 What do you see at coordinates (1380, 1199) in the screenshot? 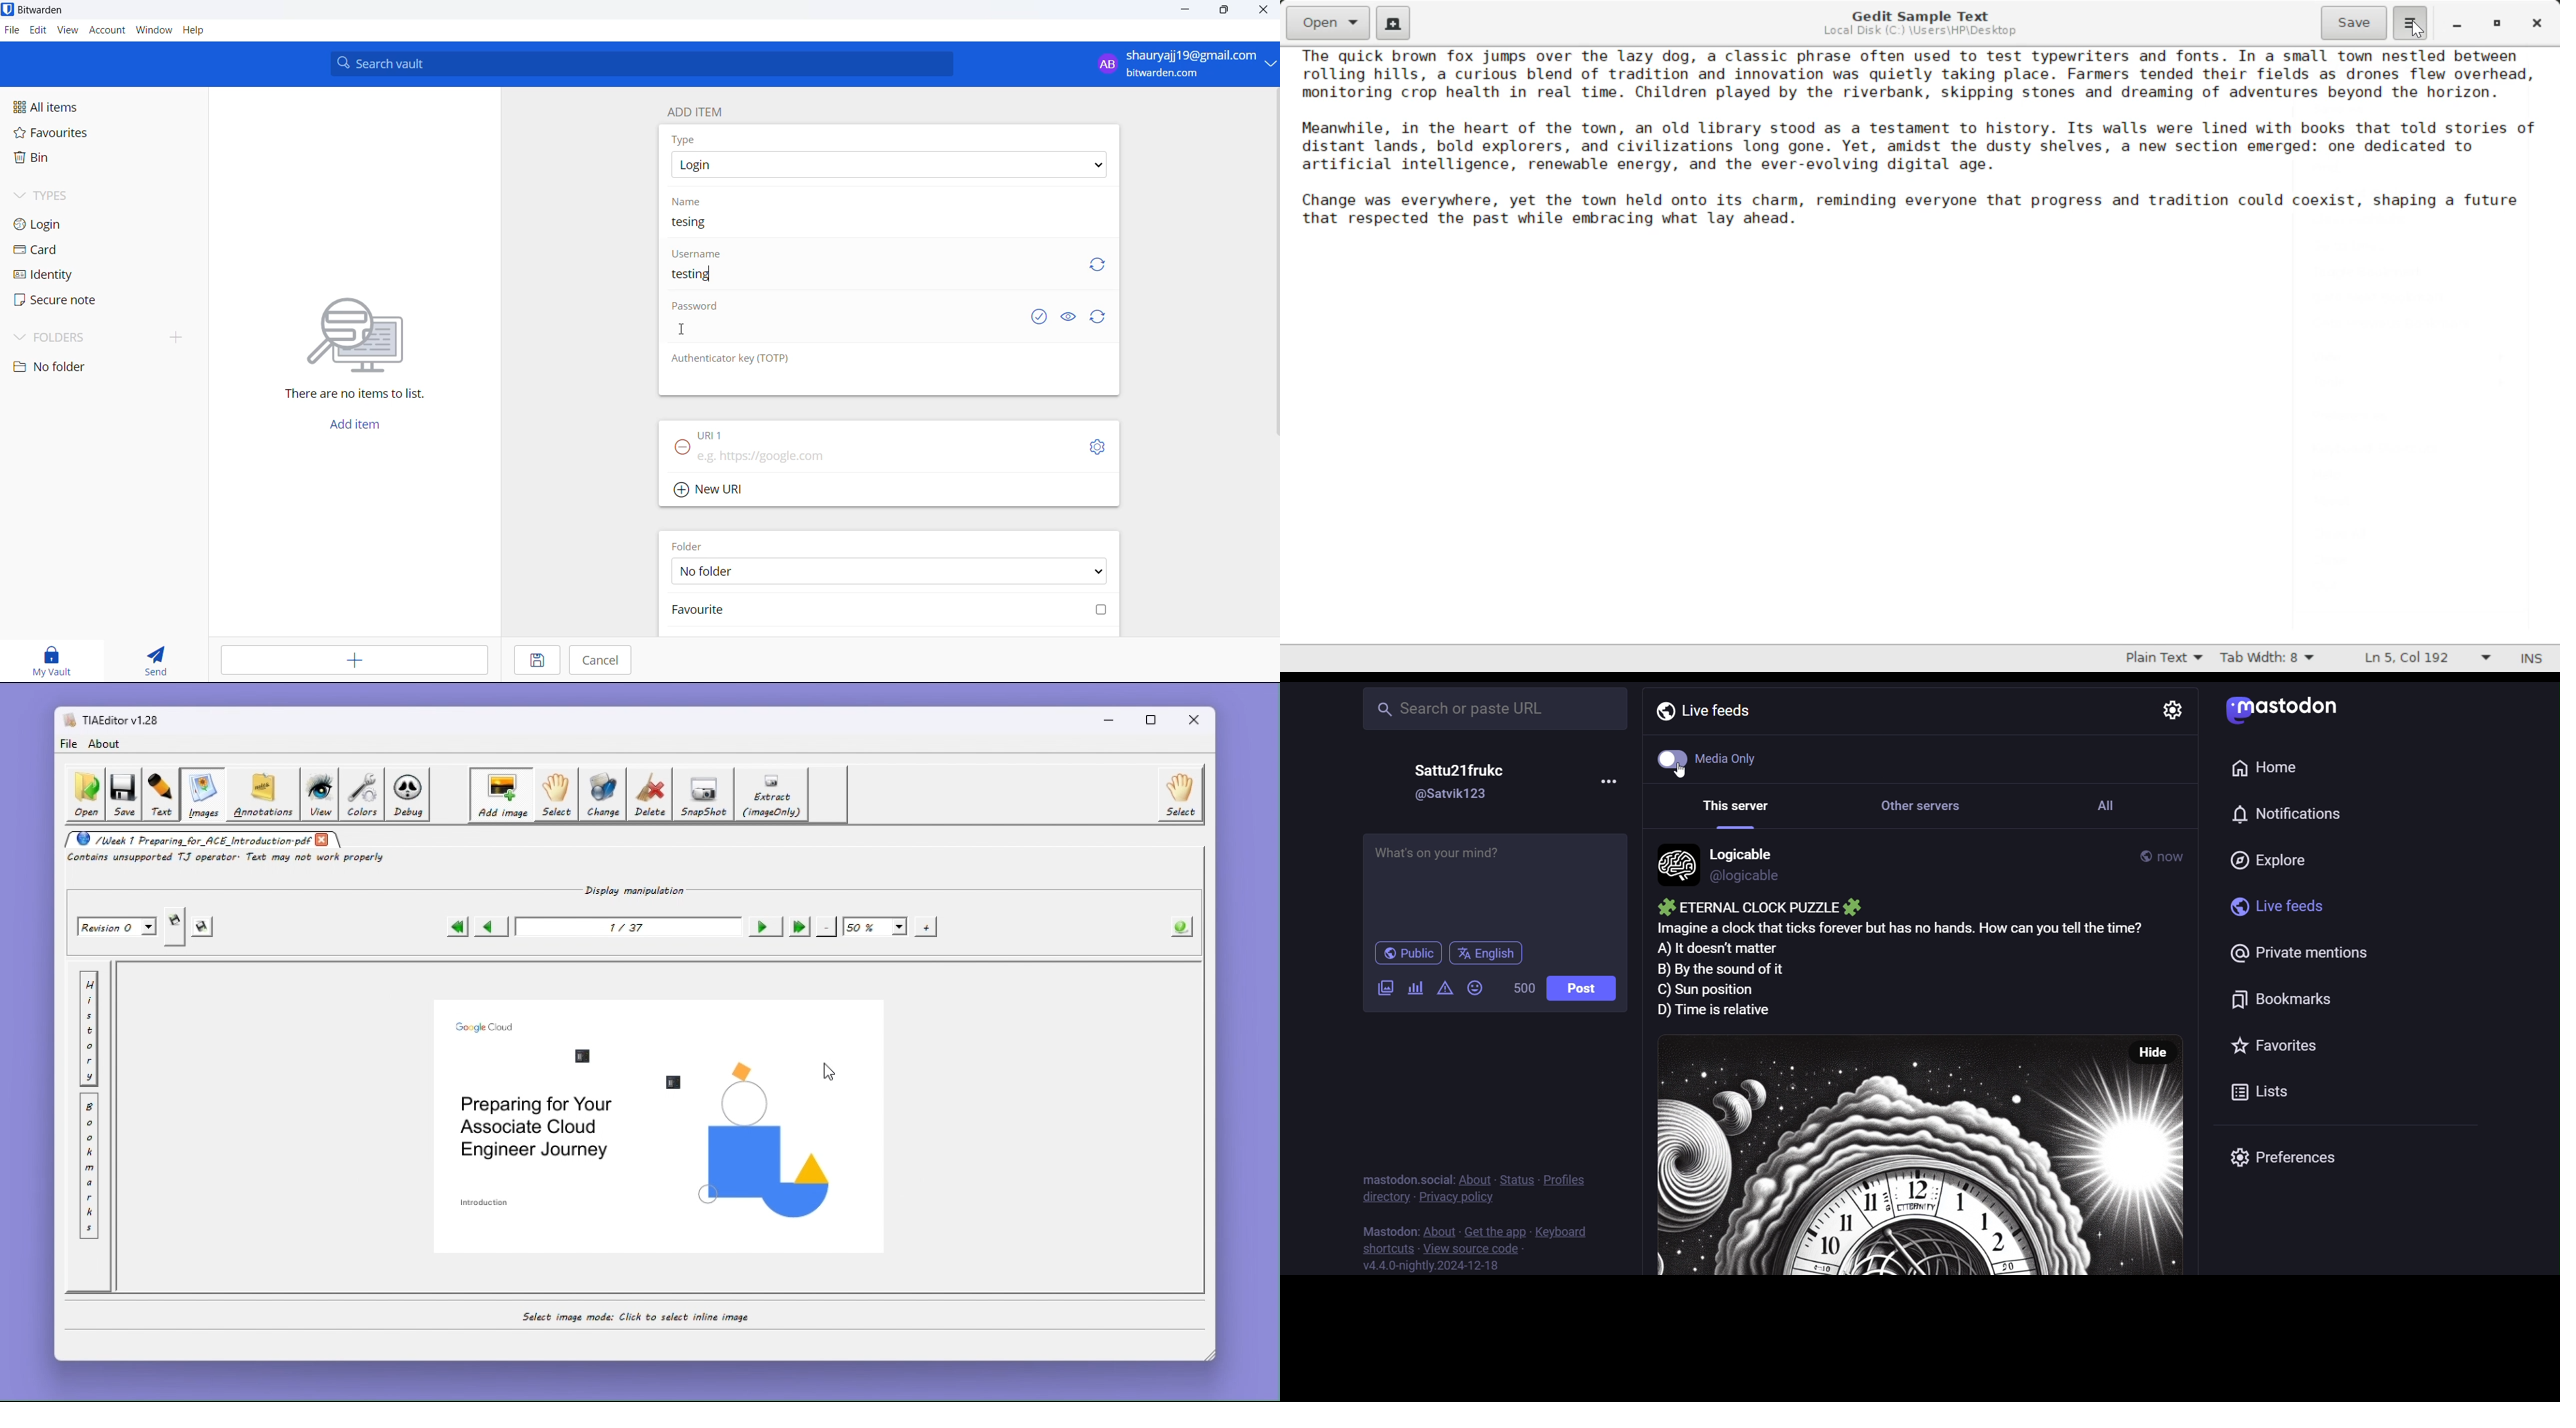
I see `directory` at bounding box center [1380, 1199].